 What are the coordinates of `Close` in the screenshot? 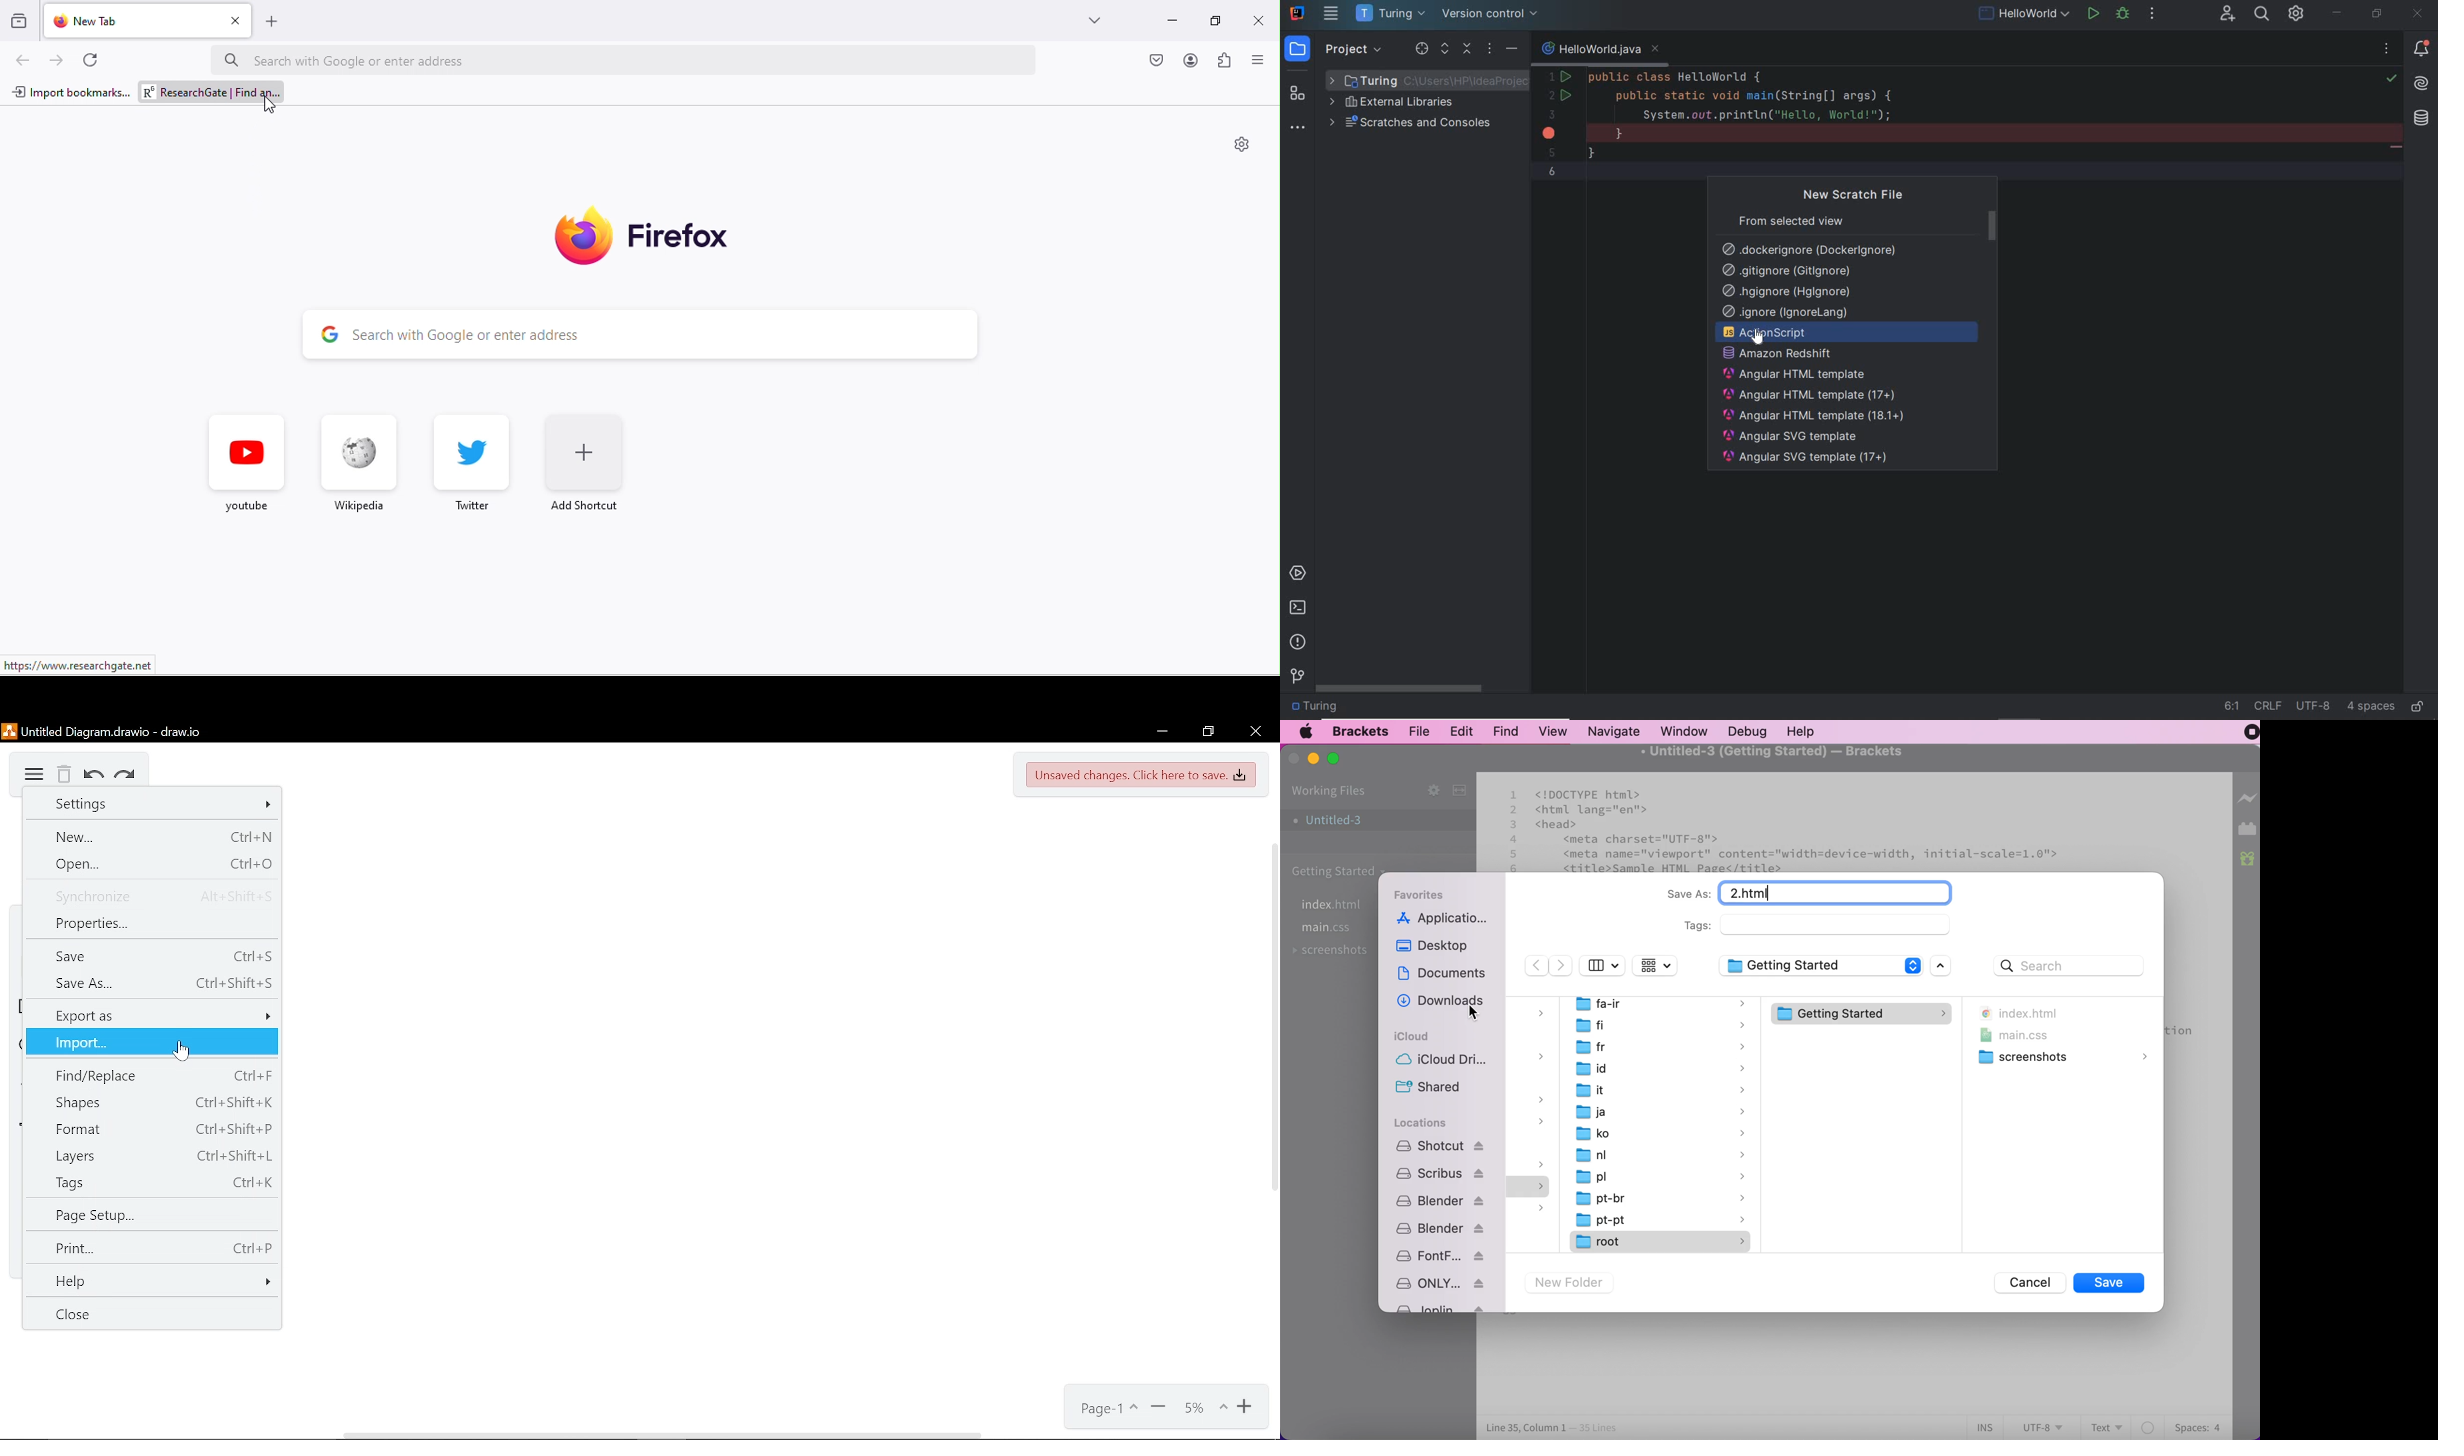 It's located at (150, 1313).